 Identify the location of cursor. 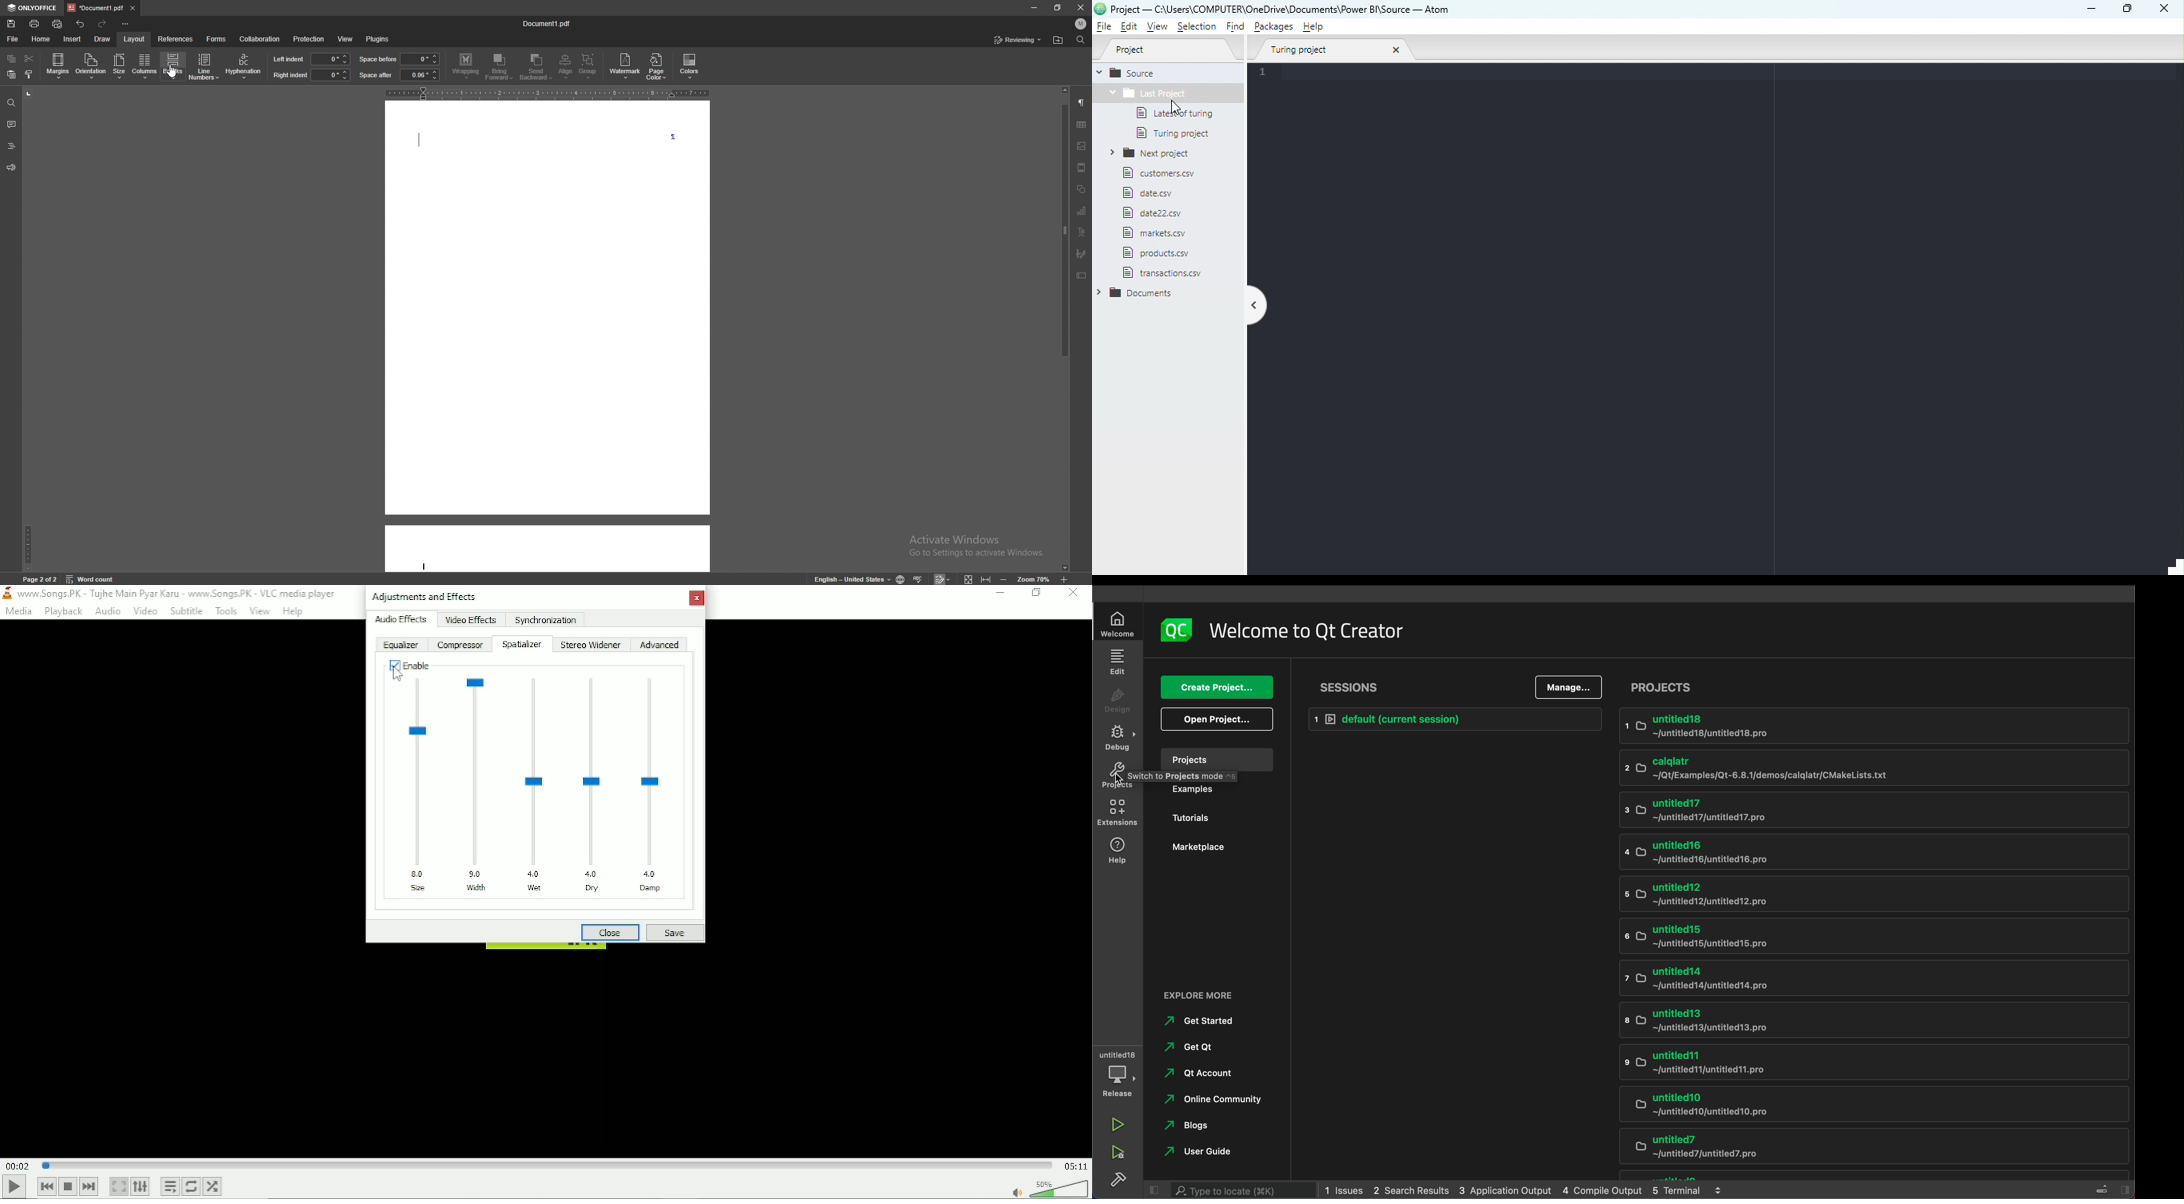
(1120, 781).